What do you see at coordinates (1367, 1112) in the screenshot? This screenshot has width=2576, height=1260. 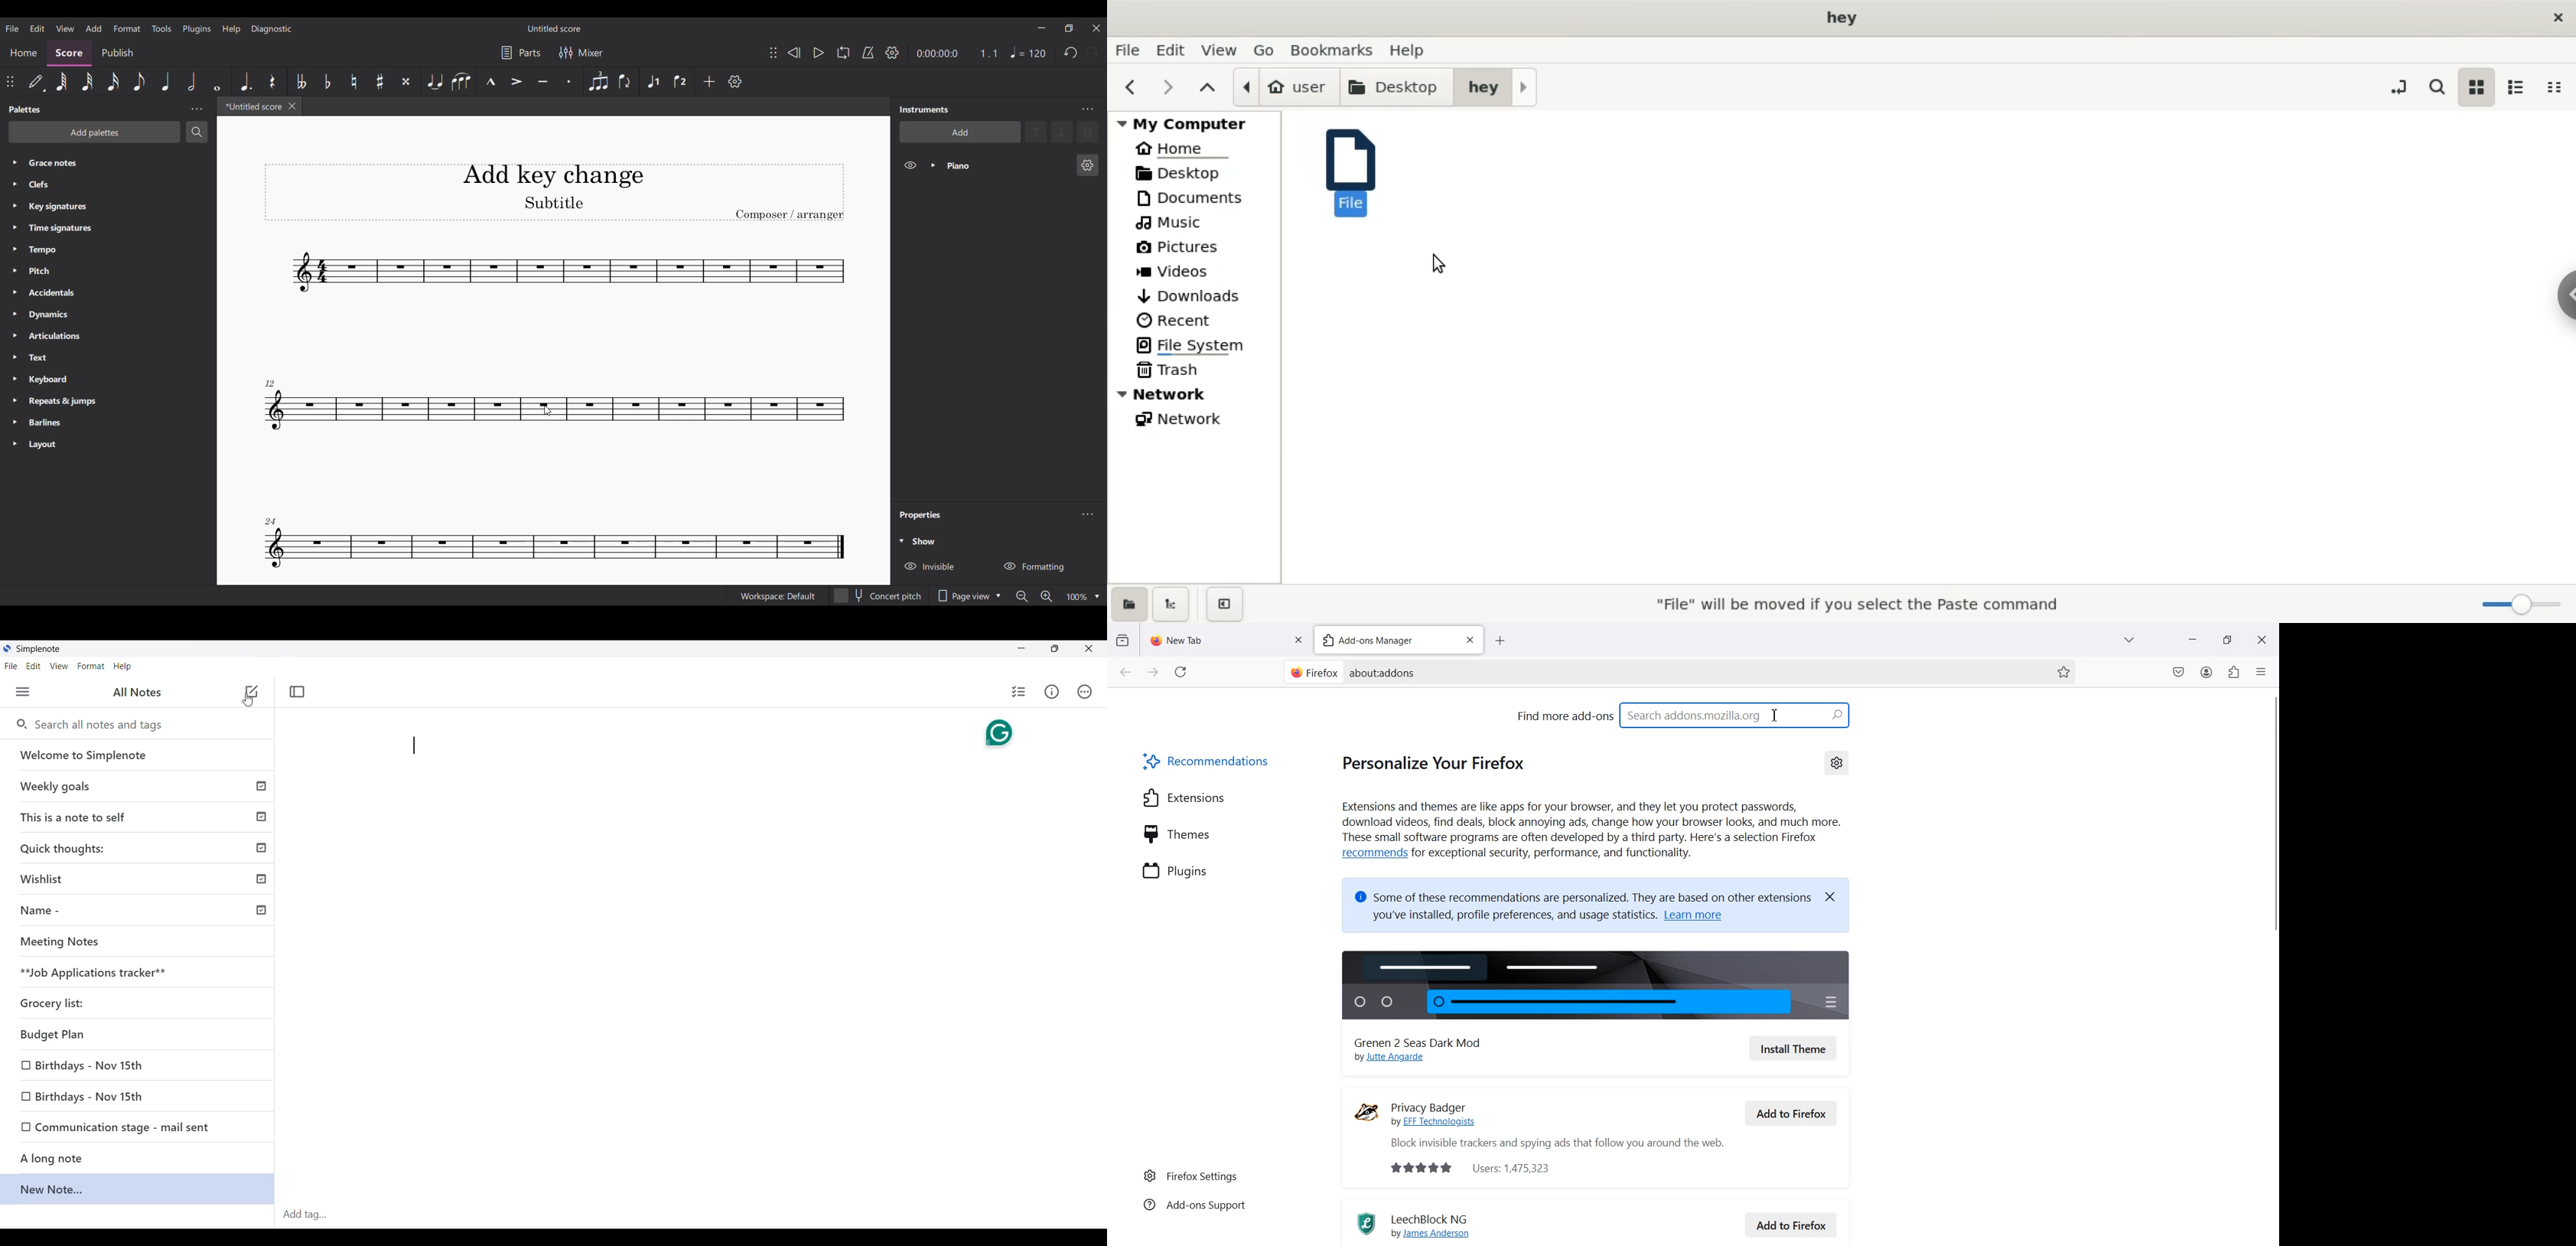 I see `Logo` at bounding box center [1367, 1112].